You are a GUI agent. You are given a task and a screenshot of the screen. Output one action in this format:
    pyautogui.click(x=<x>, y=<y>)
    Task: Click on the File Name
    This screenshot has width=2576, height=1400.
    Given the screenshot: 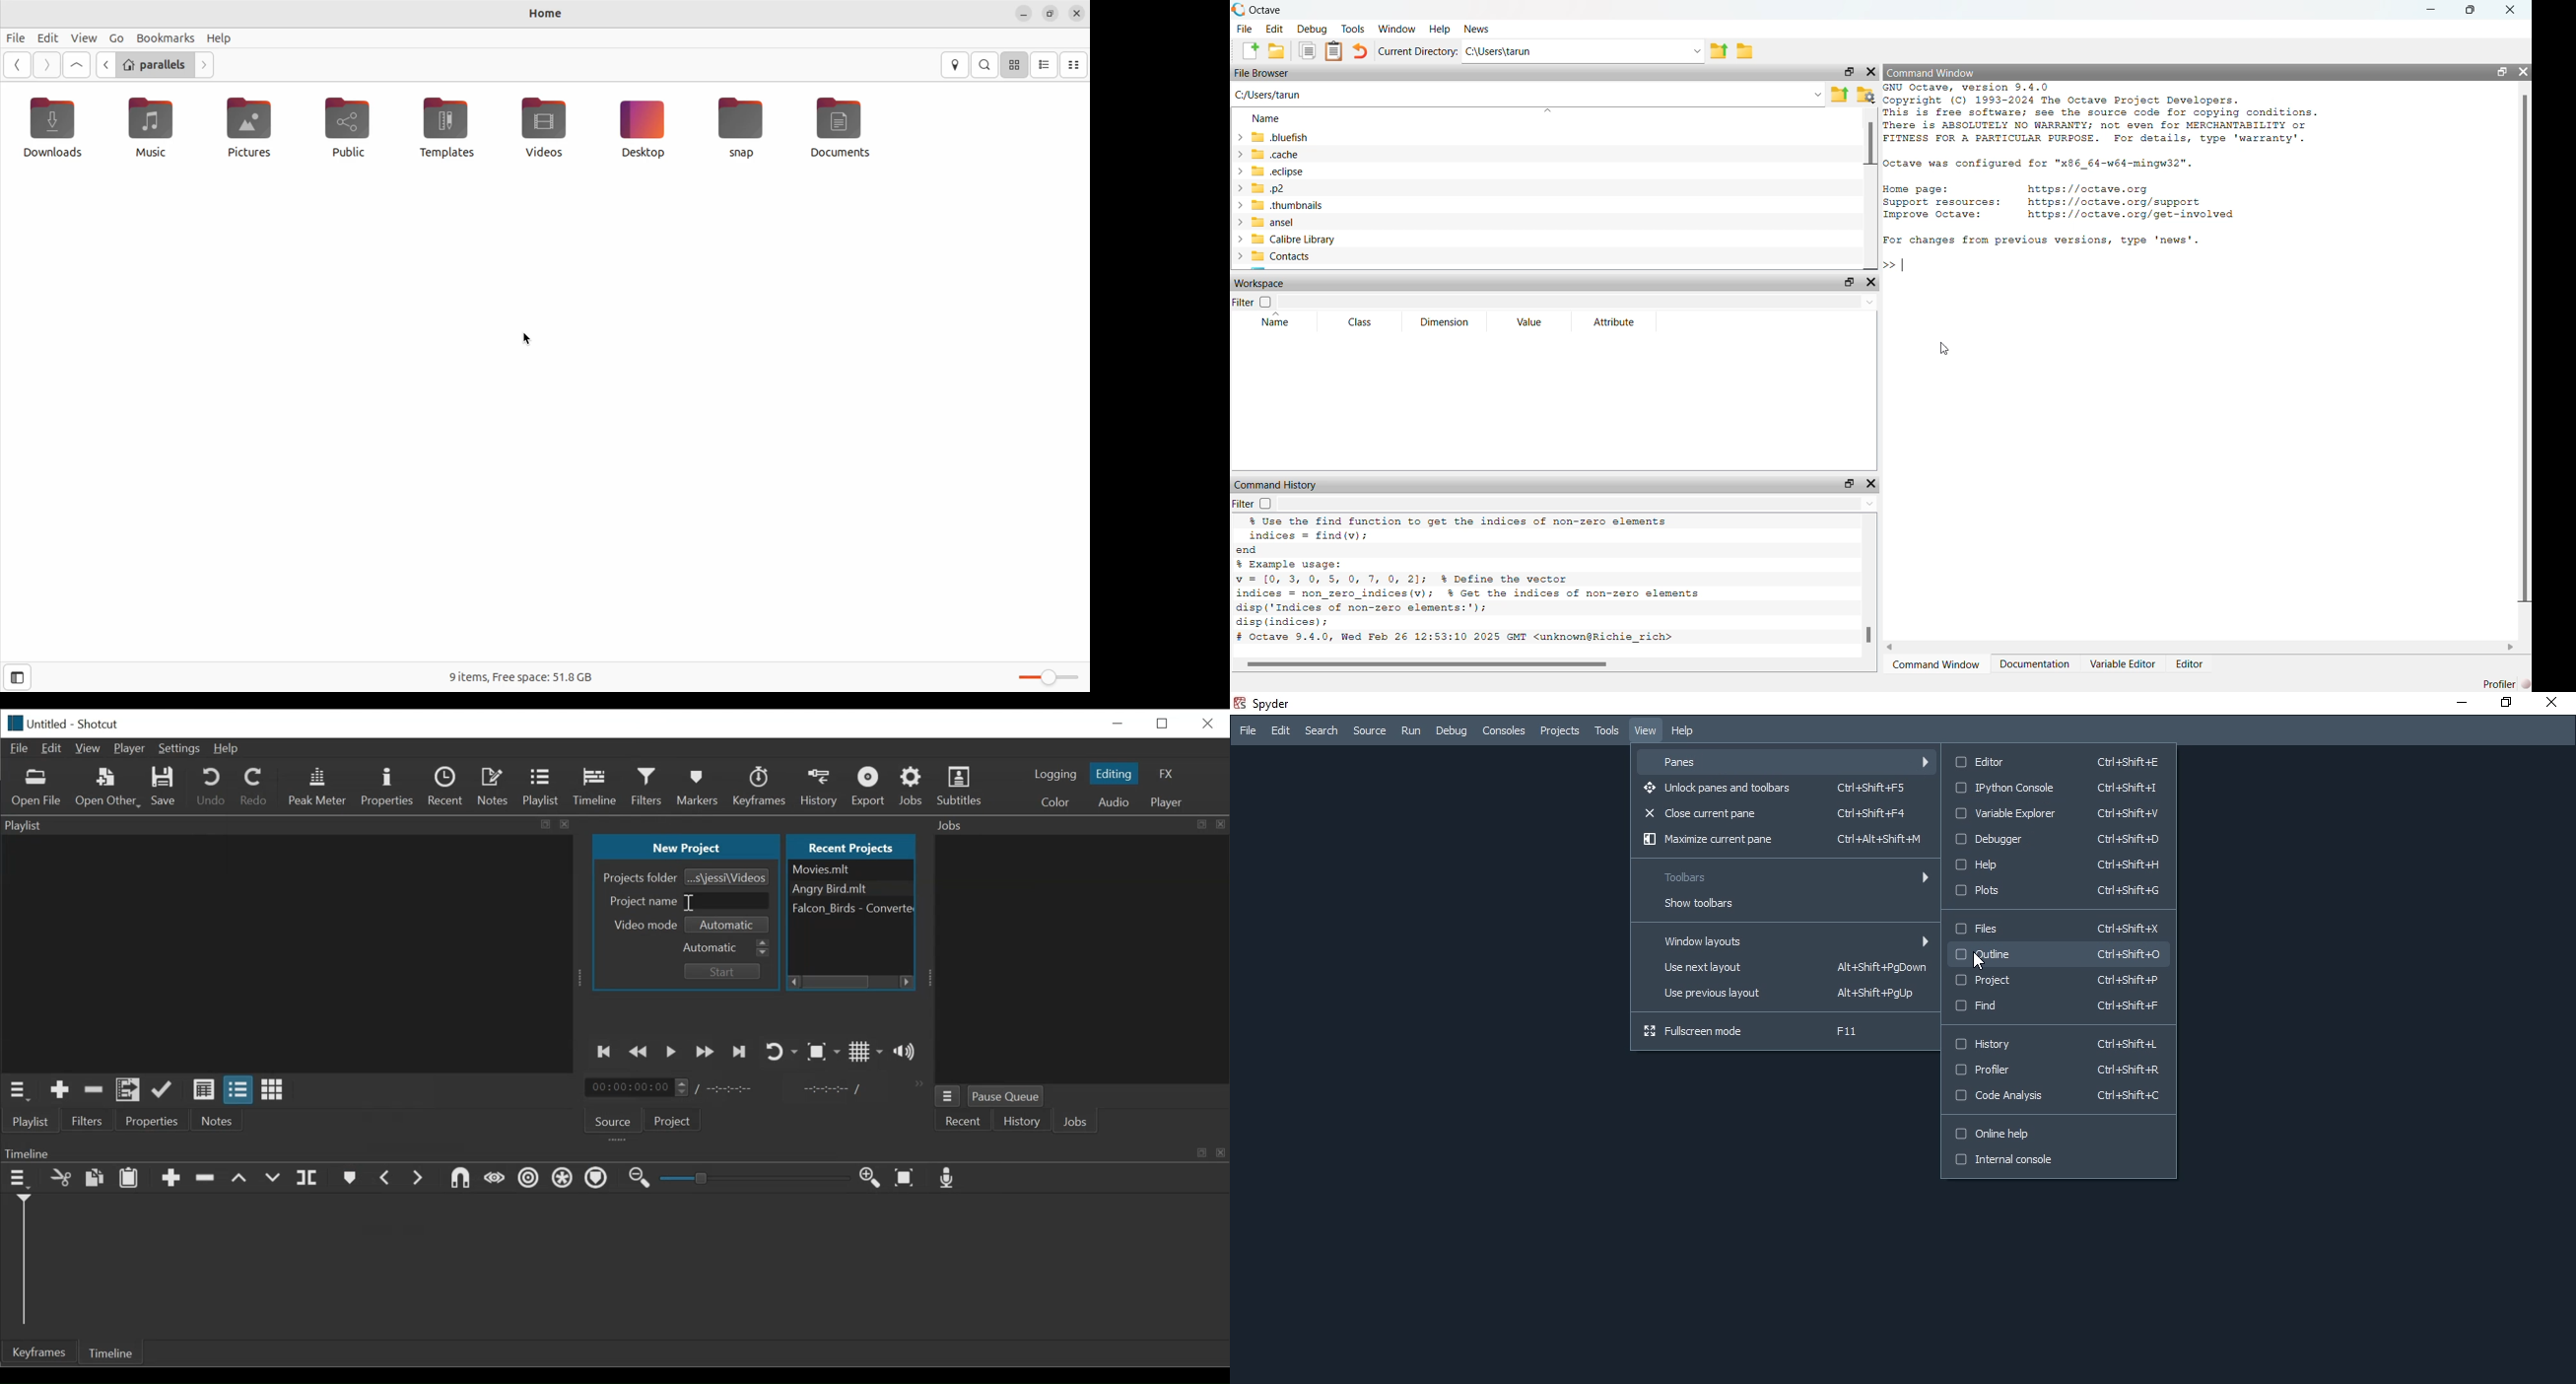 What is the action you would take?
    pyautogui.click(x=38, y=723)
    